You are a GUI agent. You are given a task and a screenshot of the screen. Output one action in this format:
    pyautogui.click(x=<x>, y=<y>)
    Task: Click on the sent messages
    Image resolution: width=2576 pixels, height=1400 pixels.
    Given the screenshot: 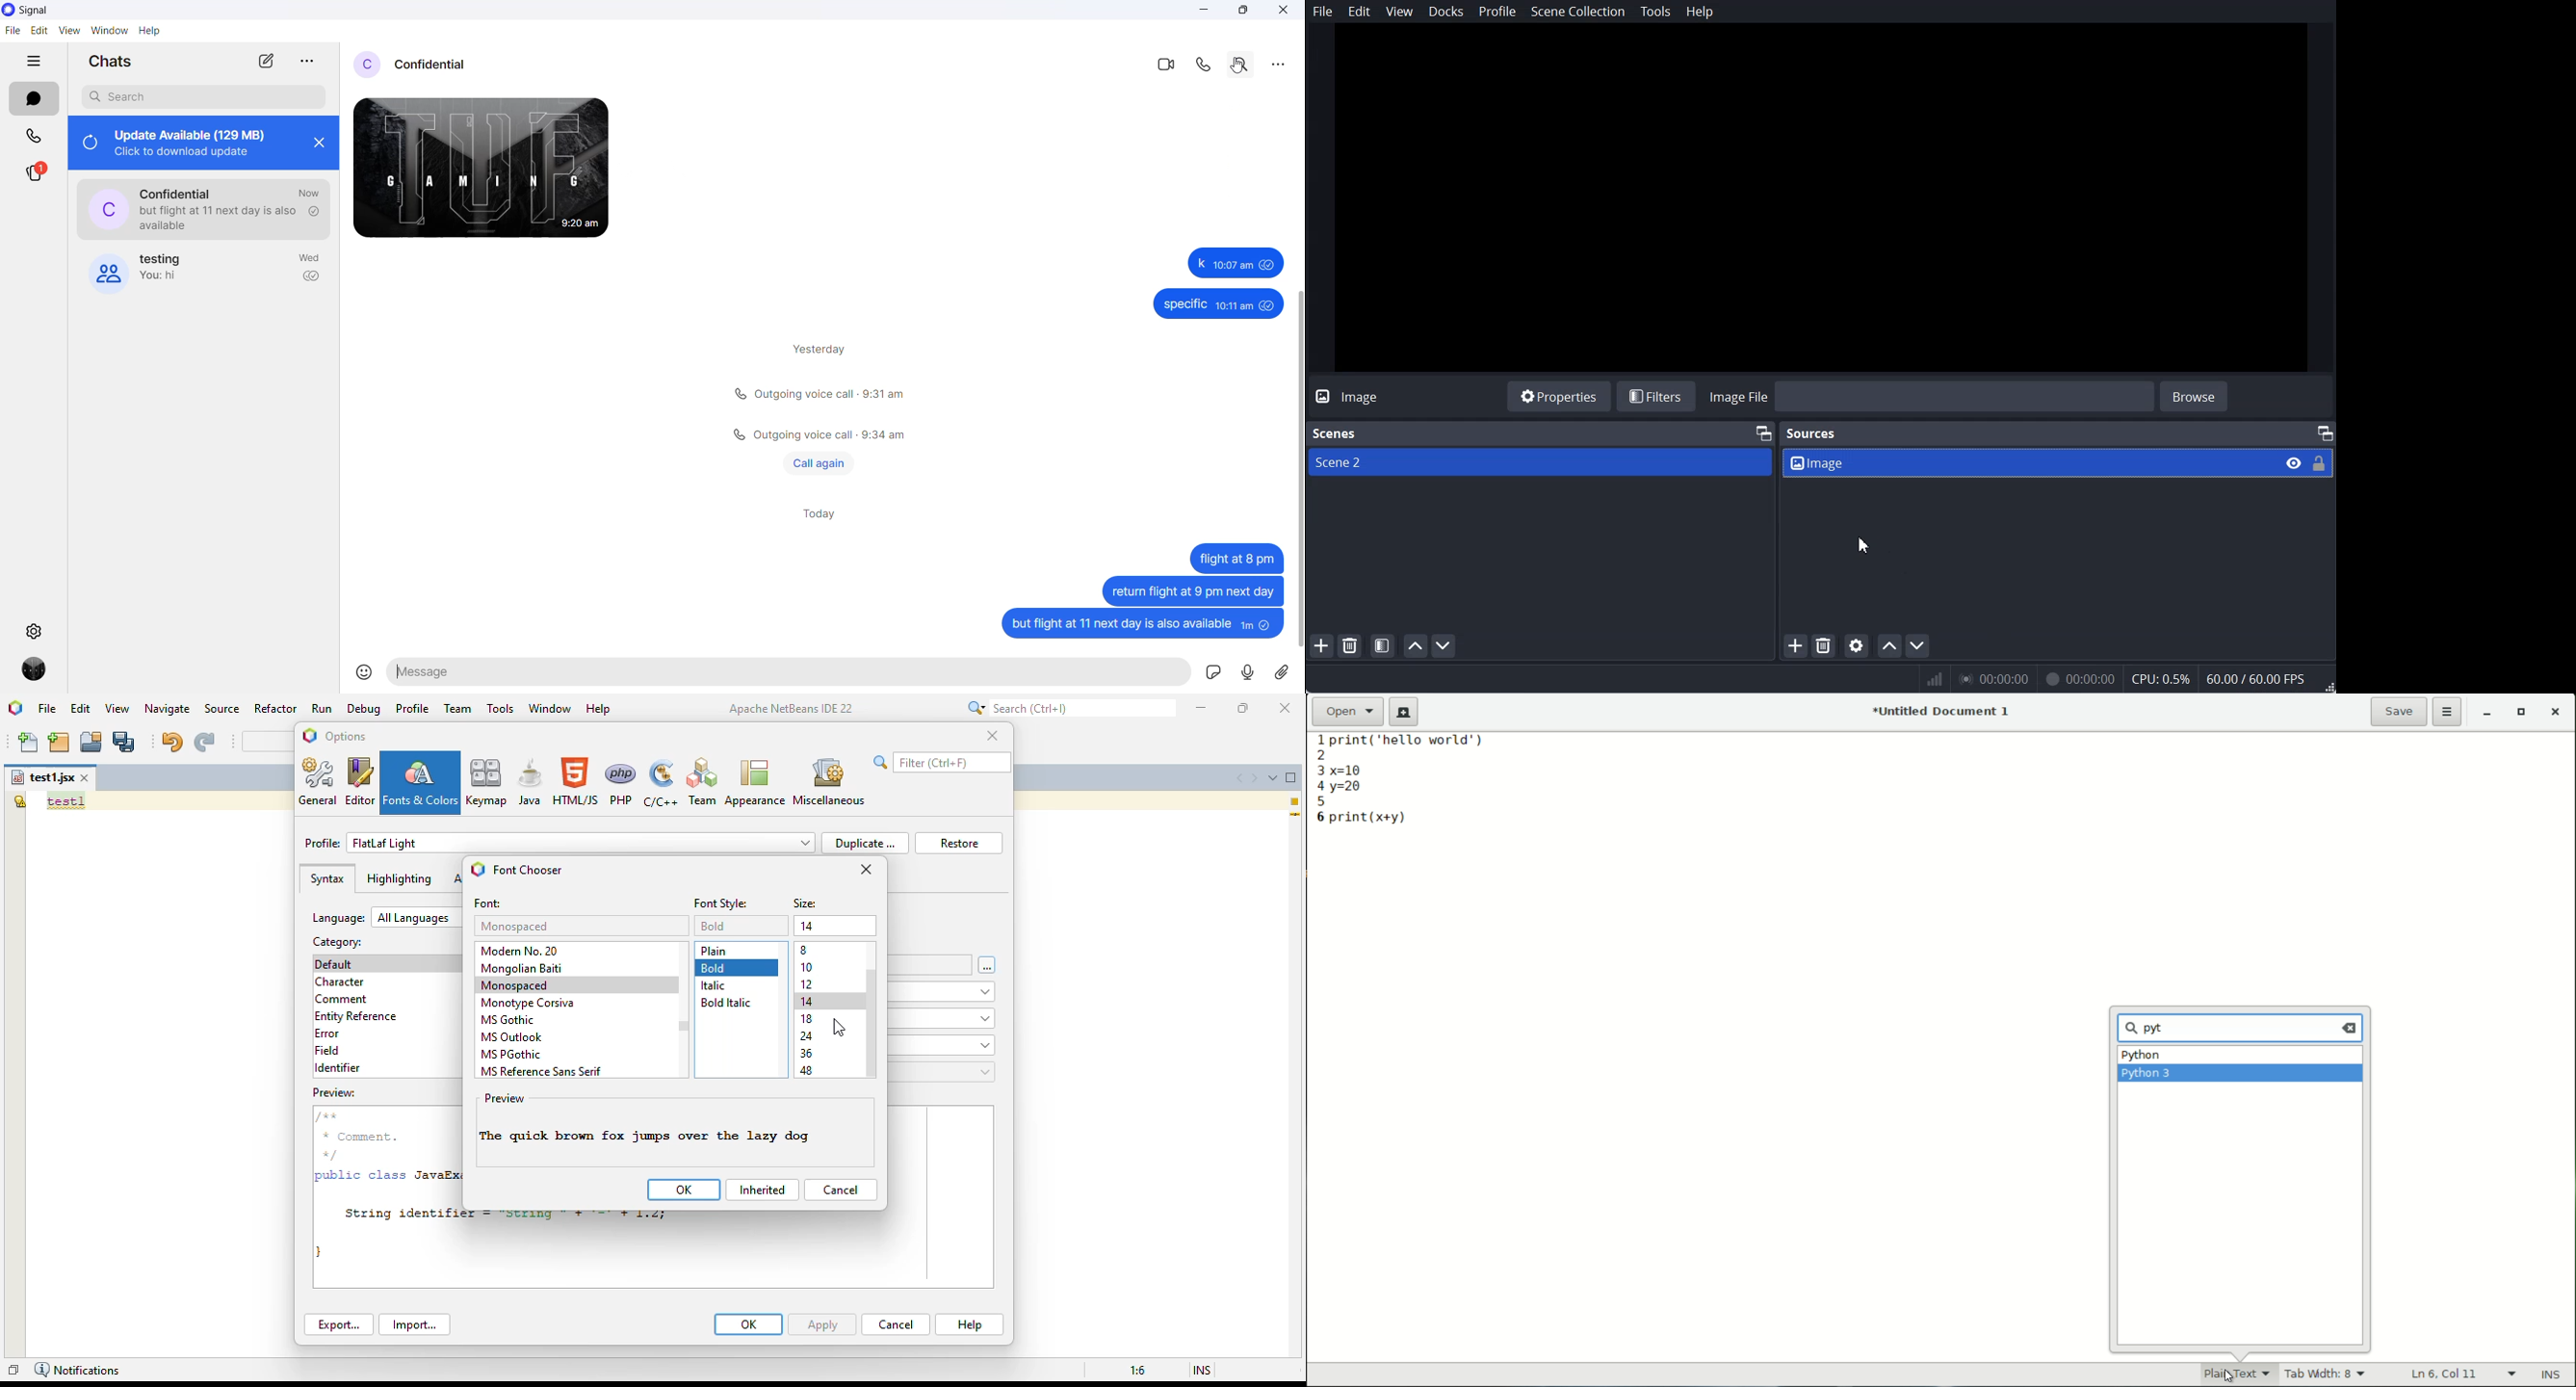 What is the action you would take?
    pyautogui.click(x=1140, y=627)
    